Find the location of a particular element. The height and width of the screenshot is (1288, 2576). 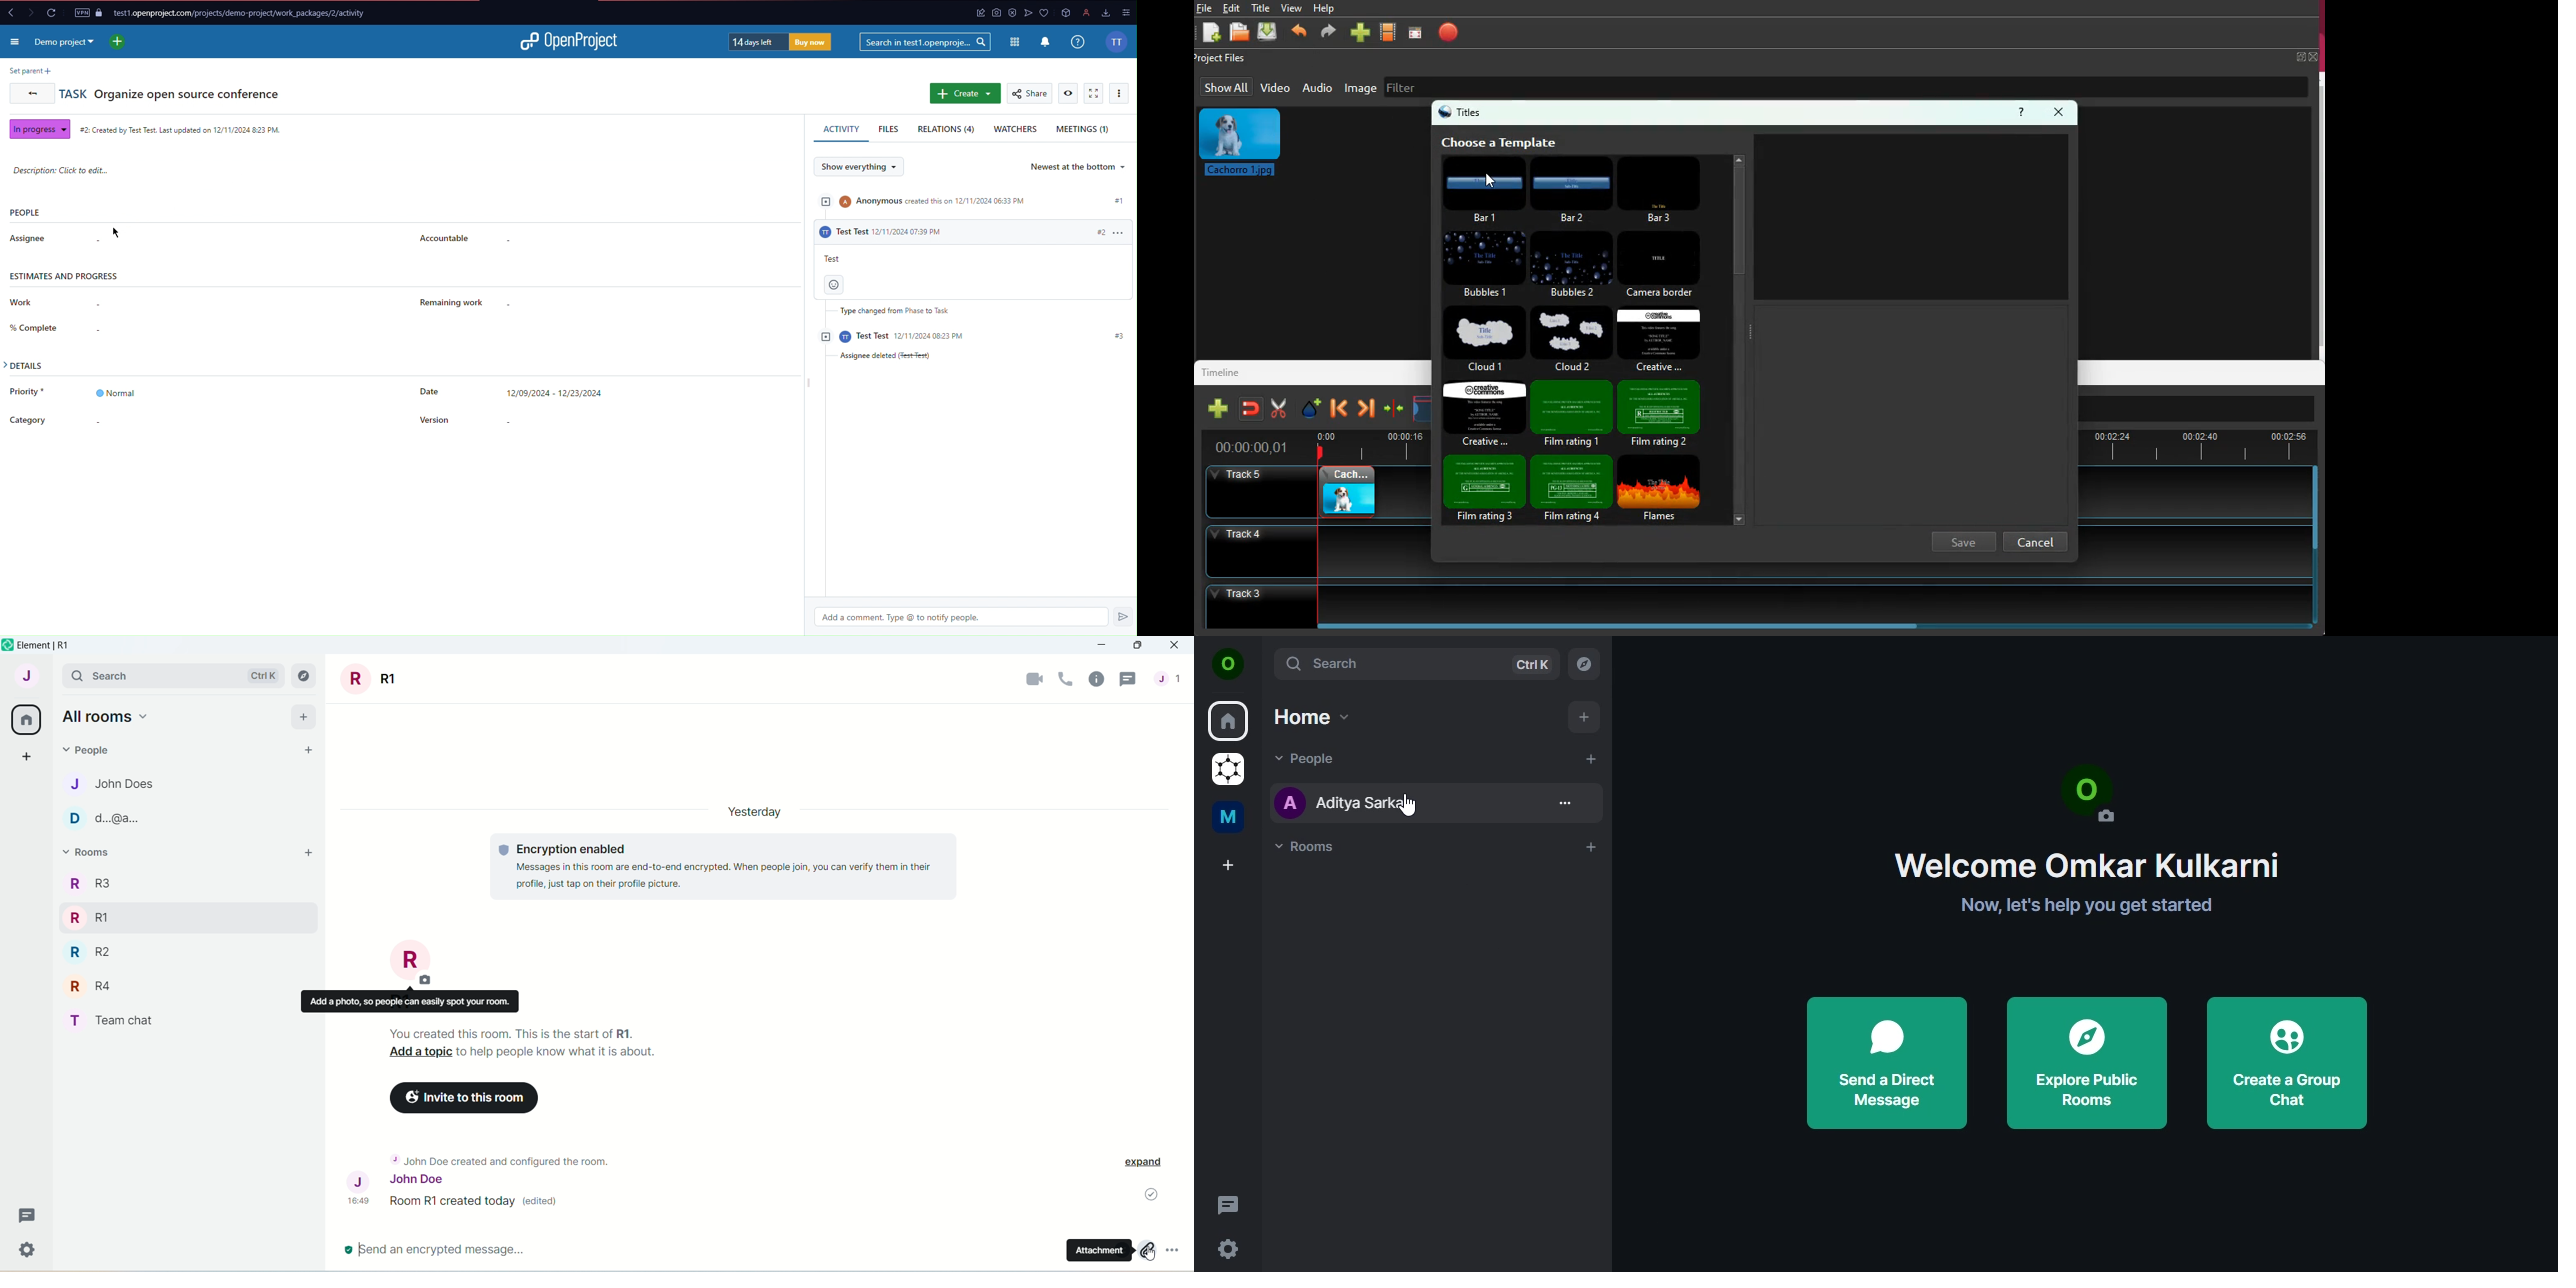

explore public rooms is located at coordinates (2084, 1057).